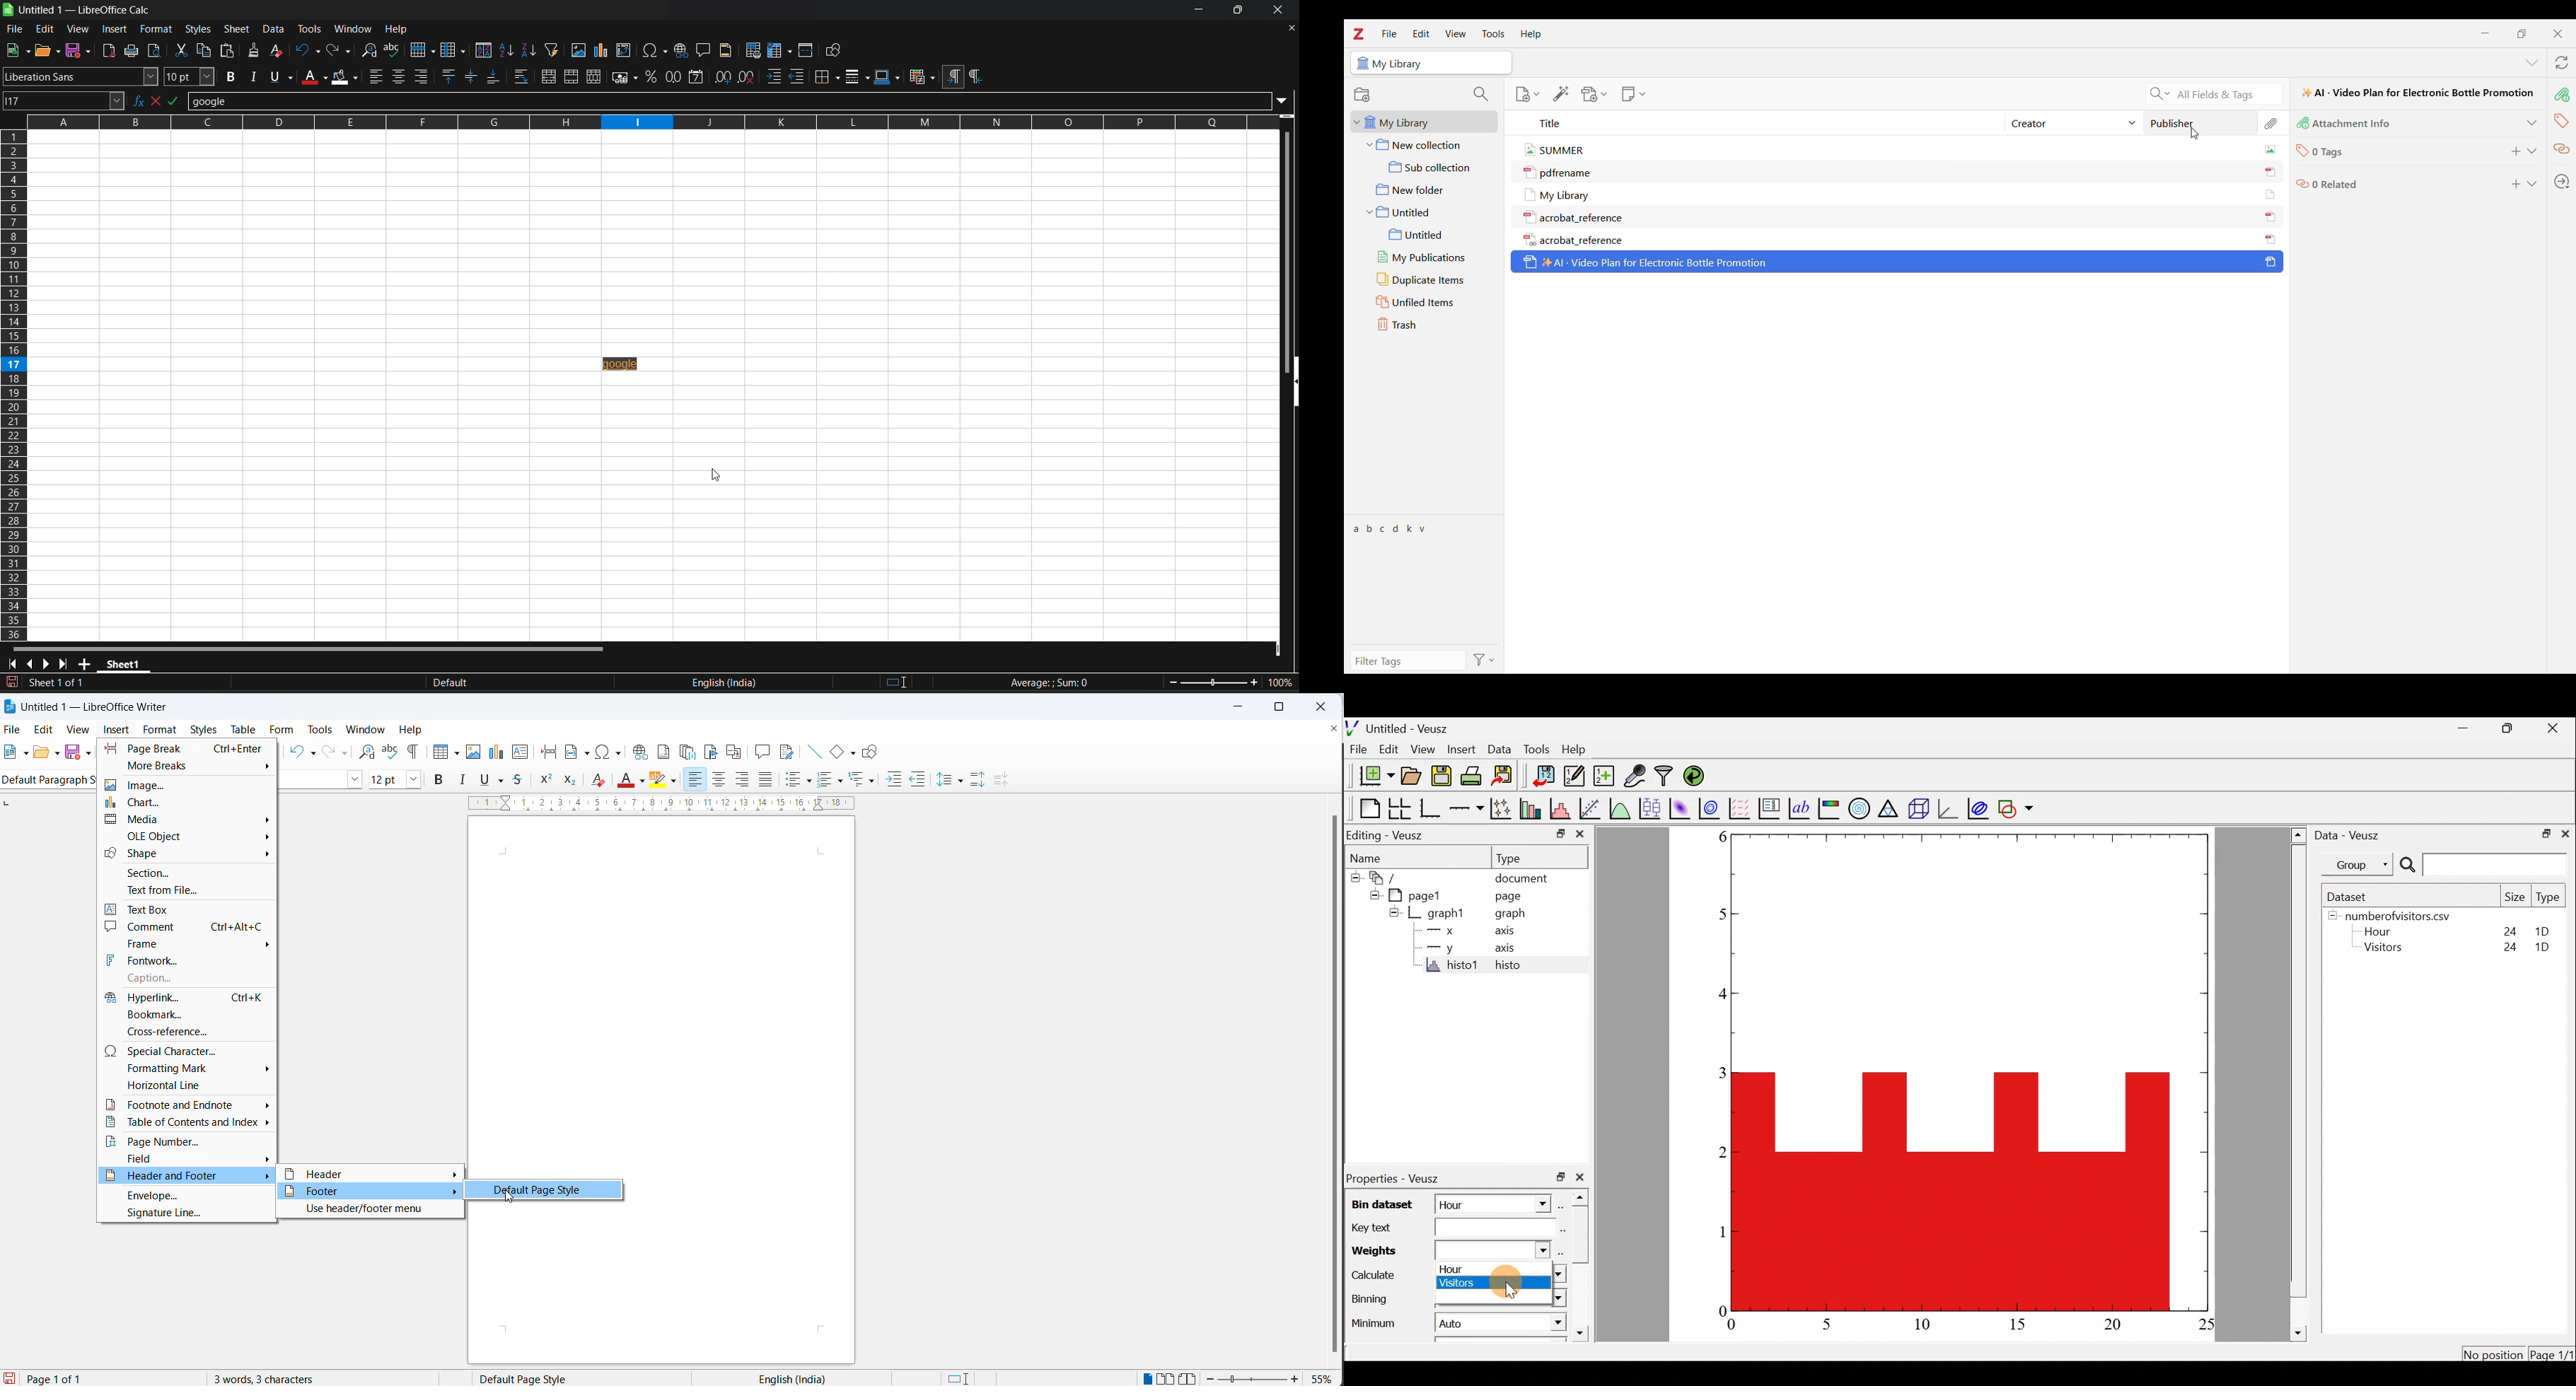 This screenshot has height=1400, width=2576. What do you see at coordinates (1276, 9) in the screenshot?
I see `close` at bounding box center [1276, 9].